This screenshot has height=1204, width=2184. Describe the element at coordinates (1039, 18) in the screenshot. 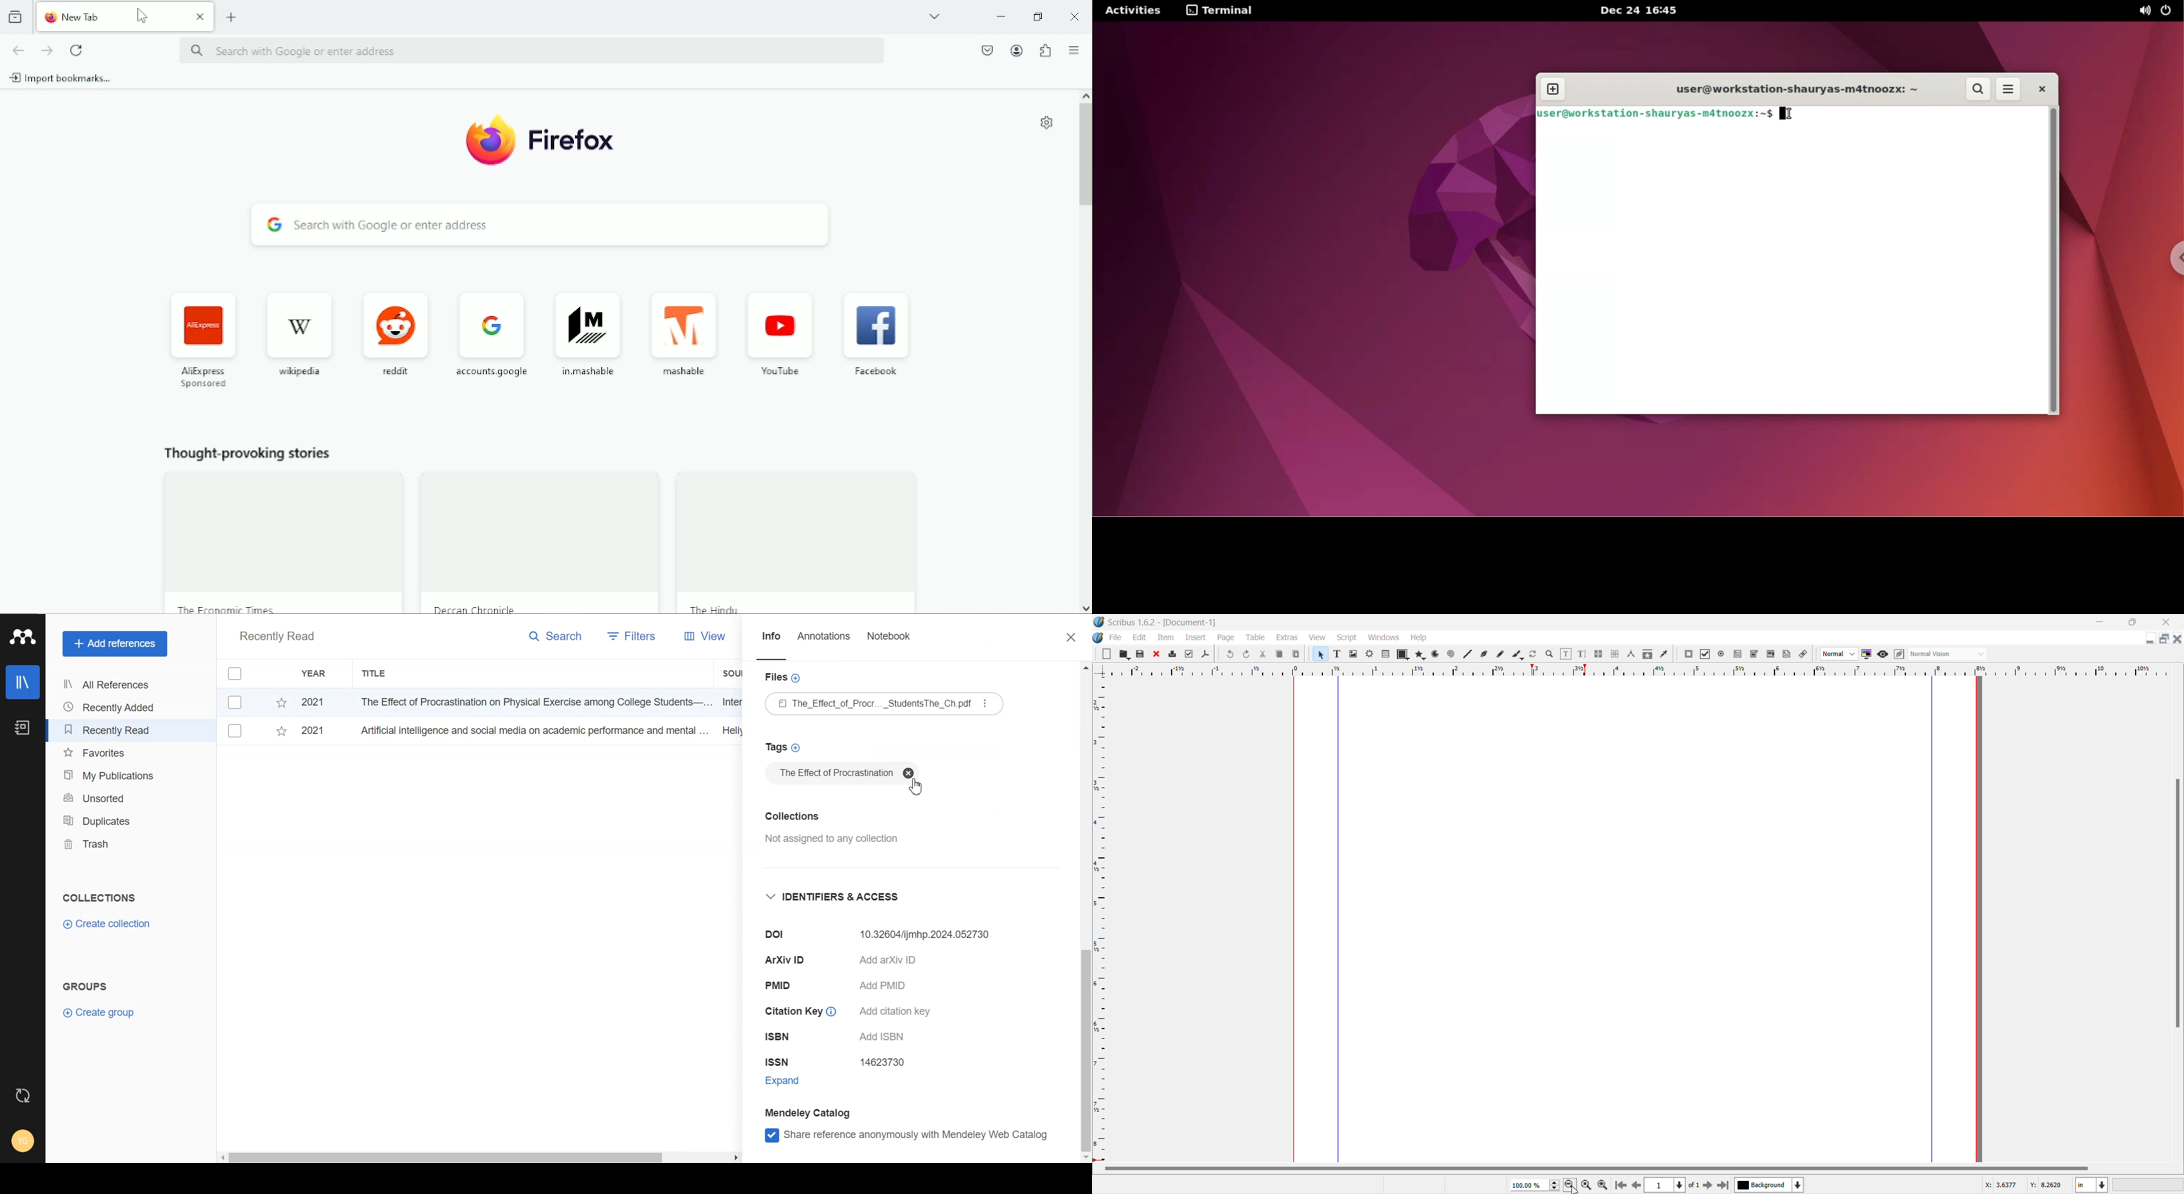

I see `Restore down` at that location.